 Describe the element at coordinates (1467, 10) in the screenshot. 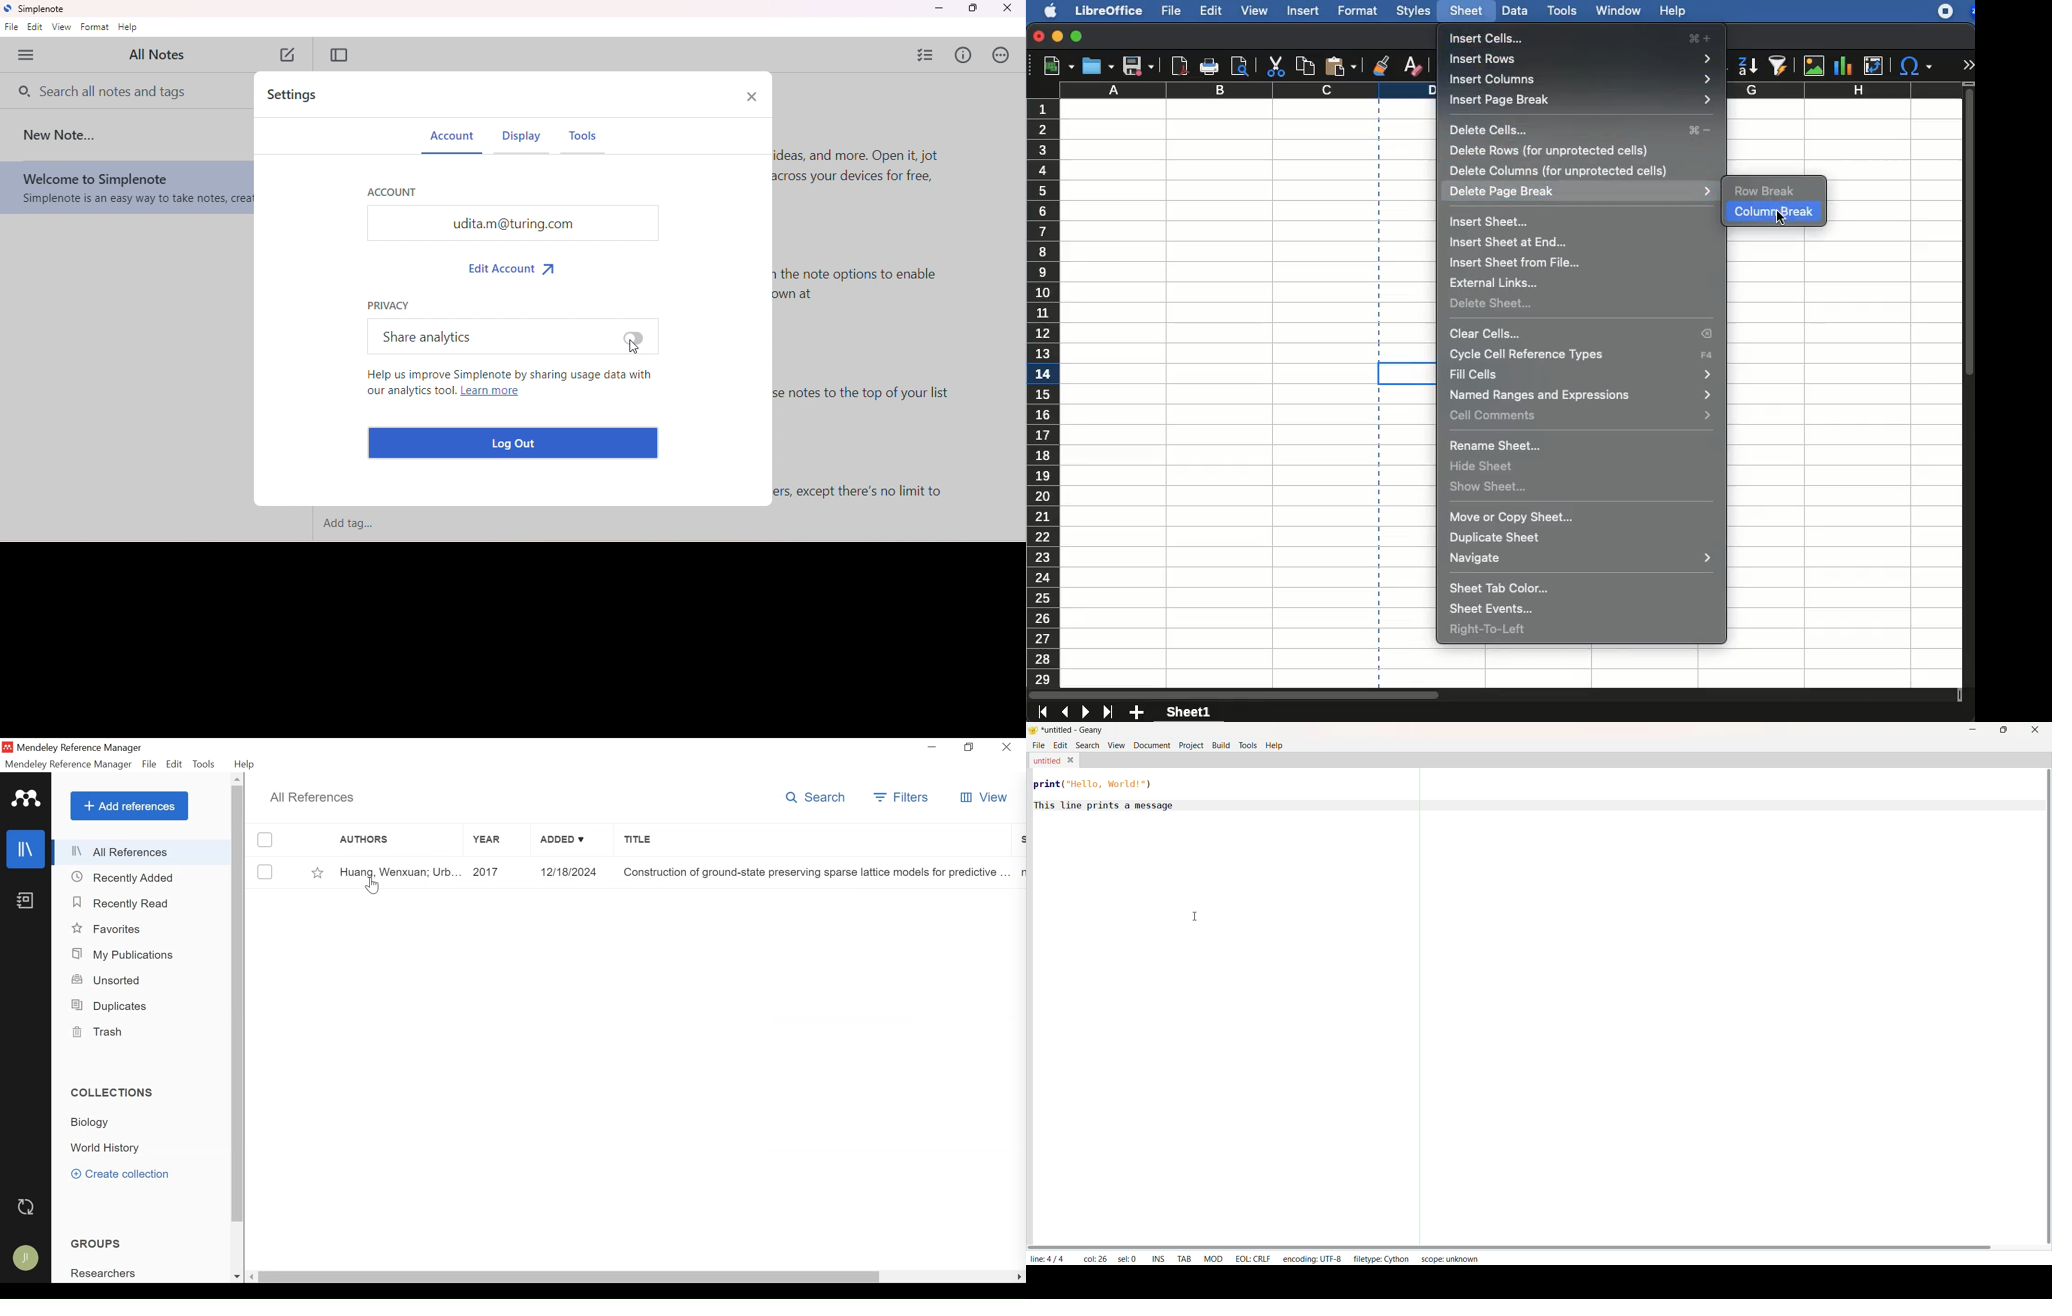

I see `sheet` at that location.